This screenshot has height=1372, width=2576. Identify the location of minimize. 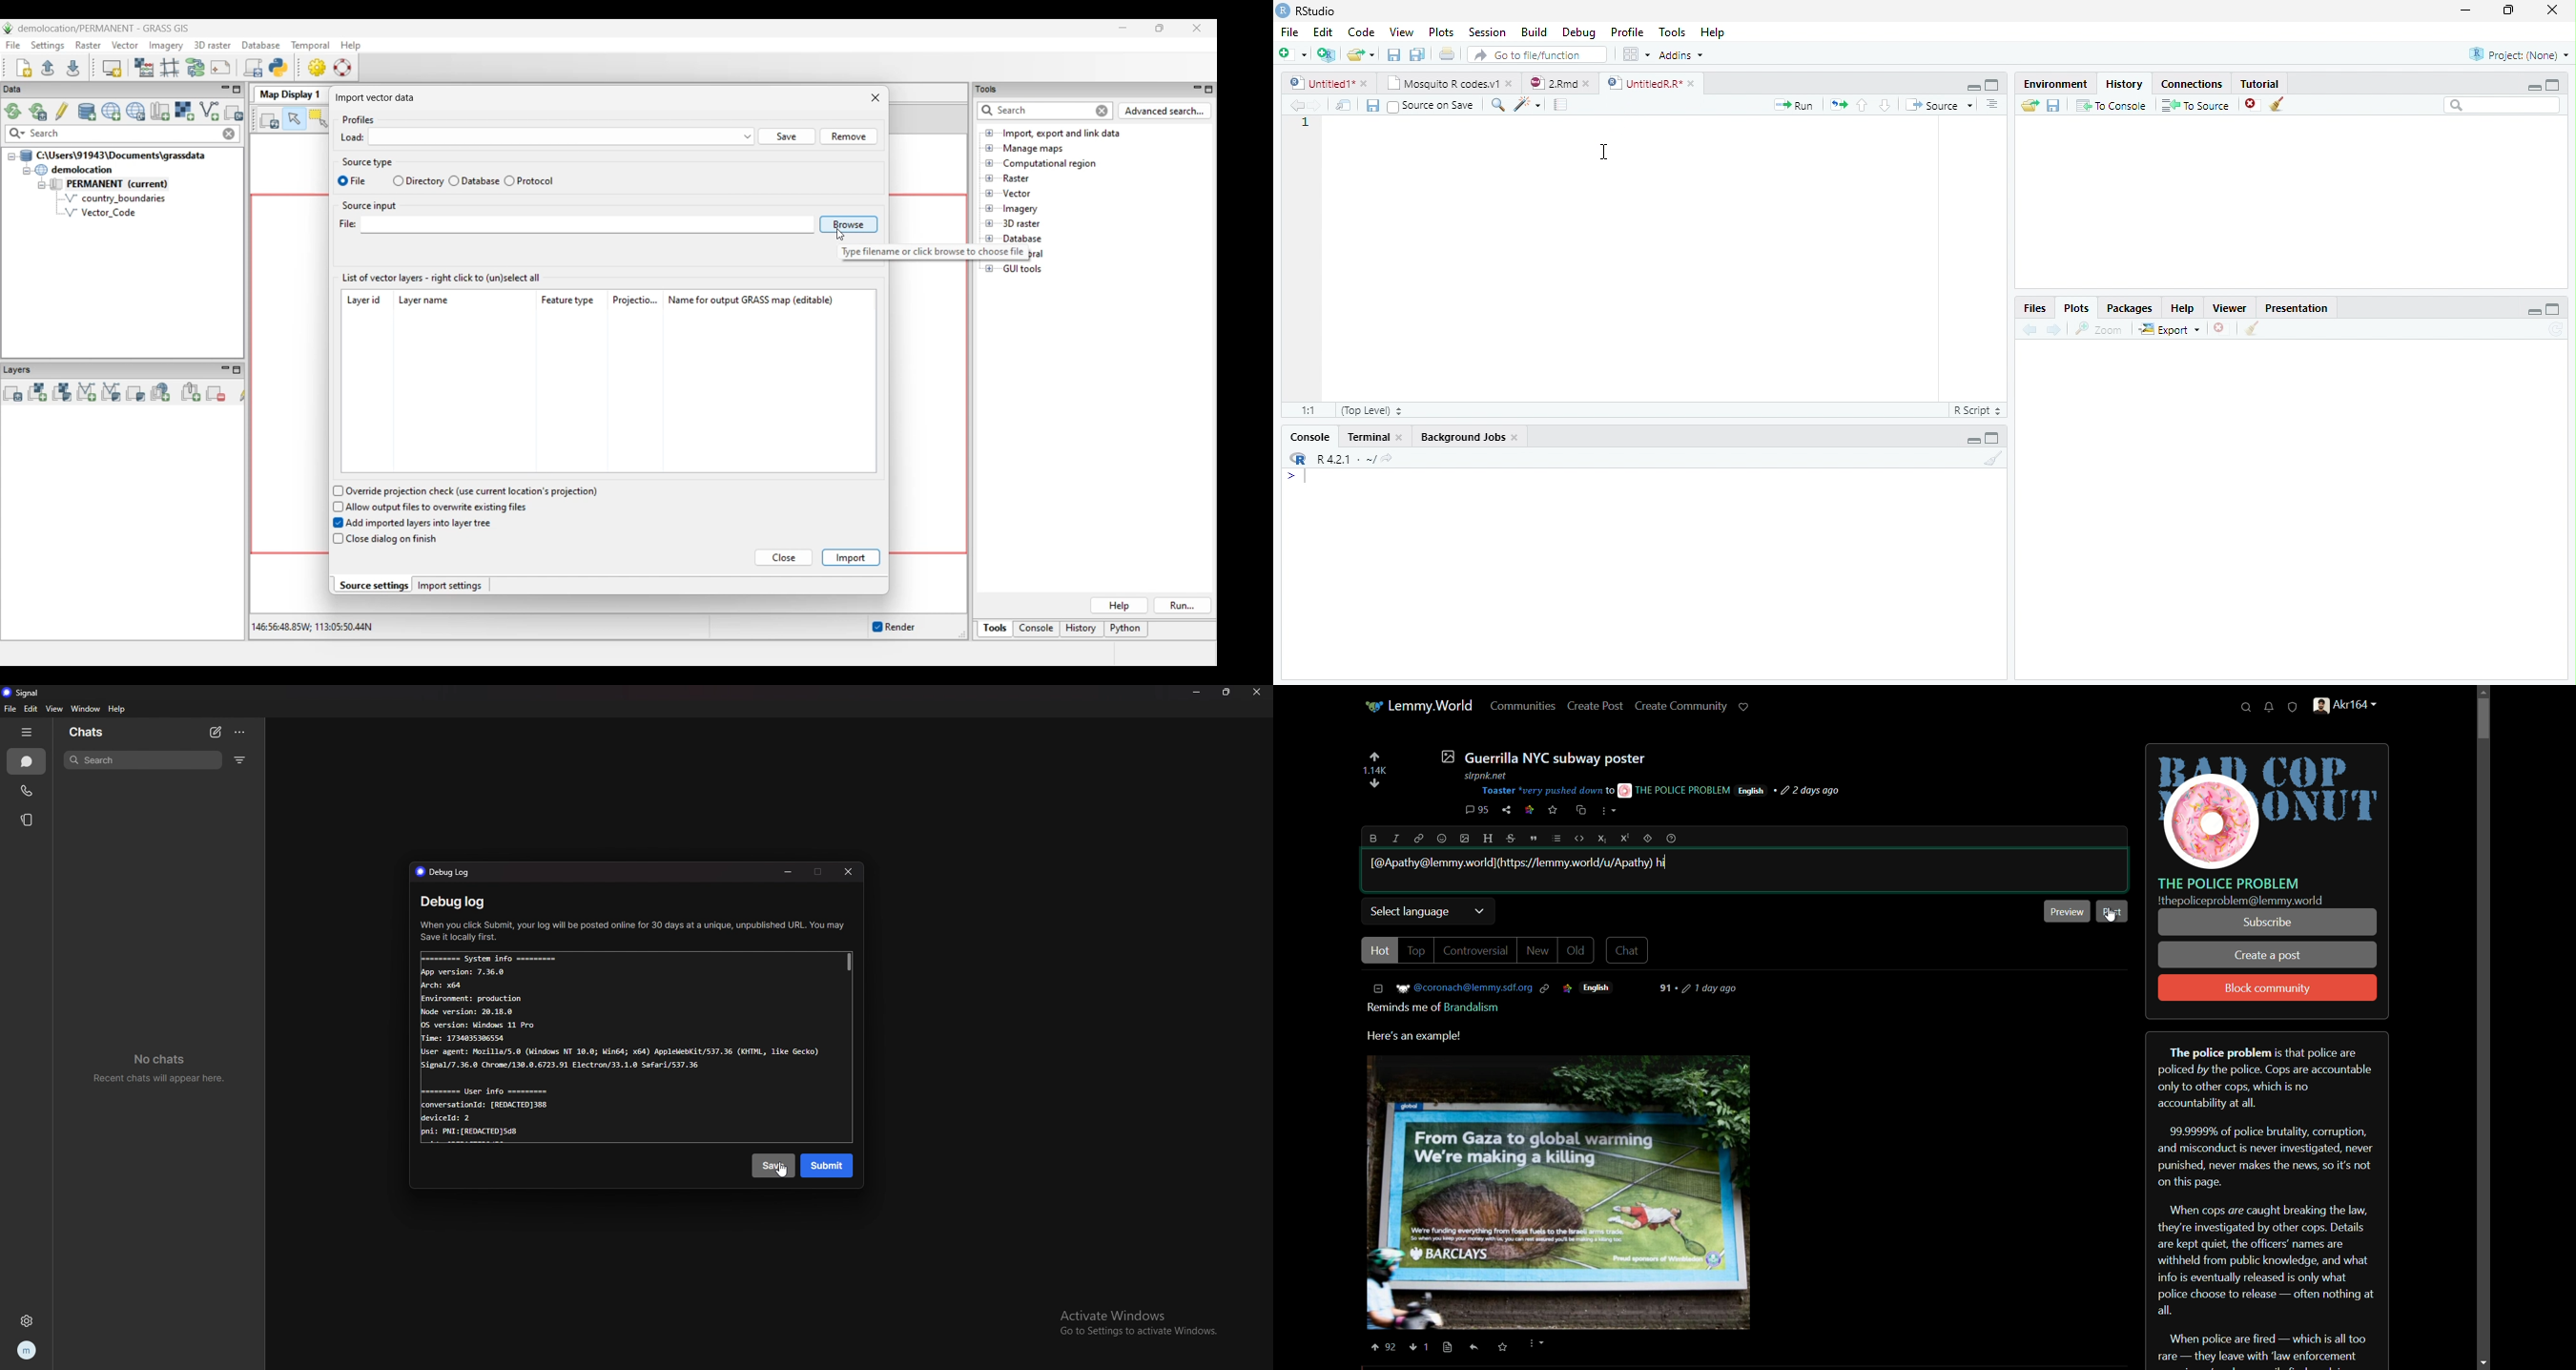
(1198, 692).